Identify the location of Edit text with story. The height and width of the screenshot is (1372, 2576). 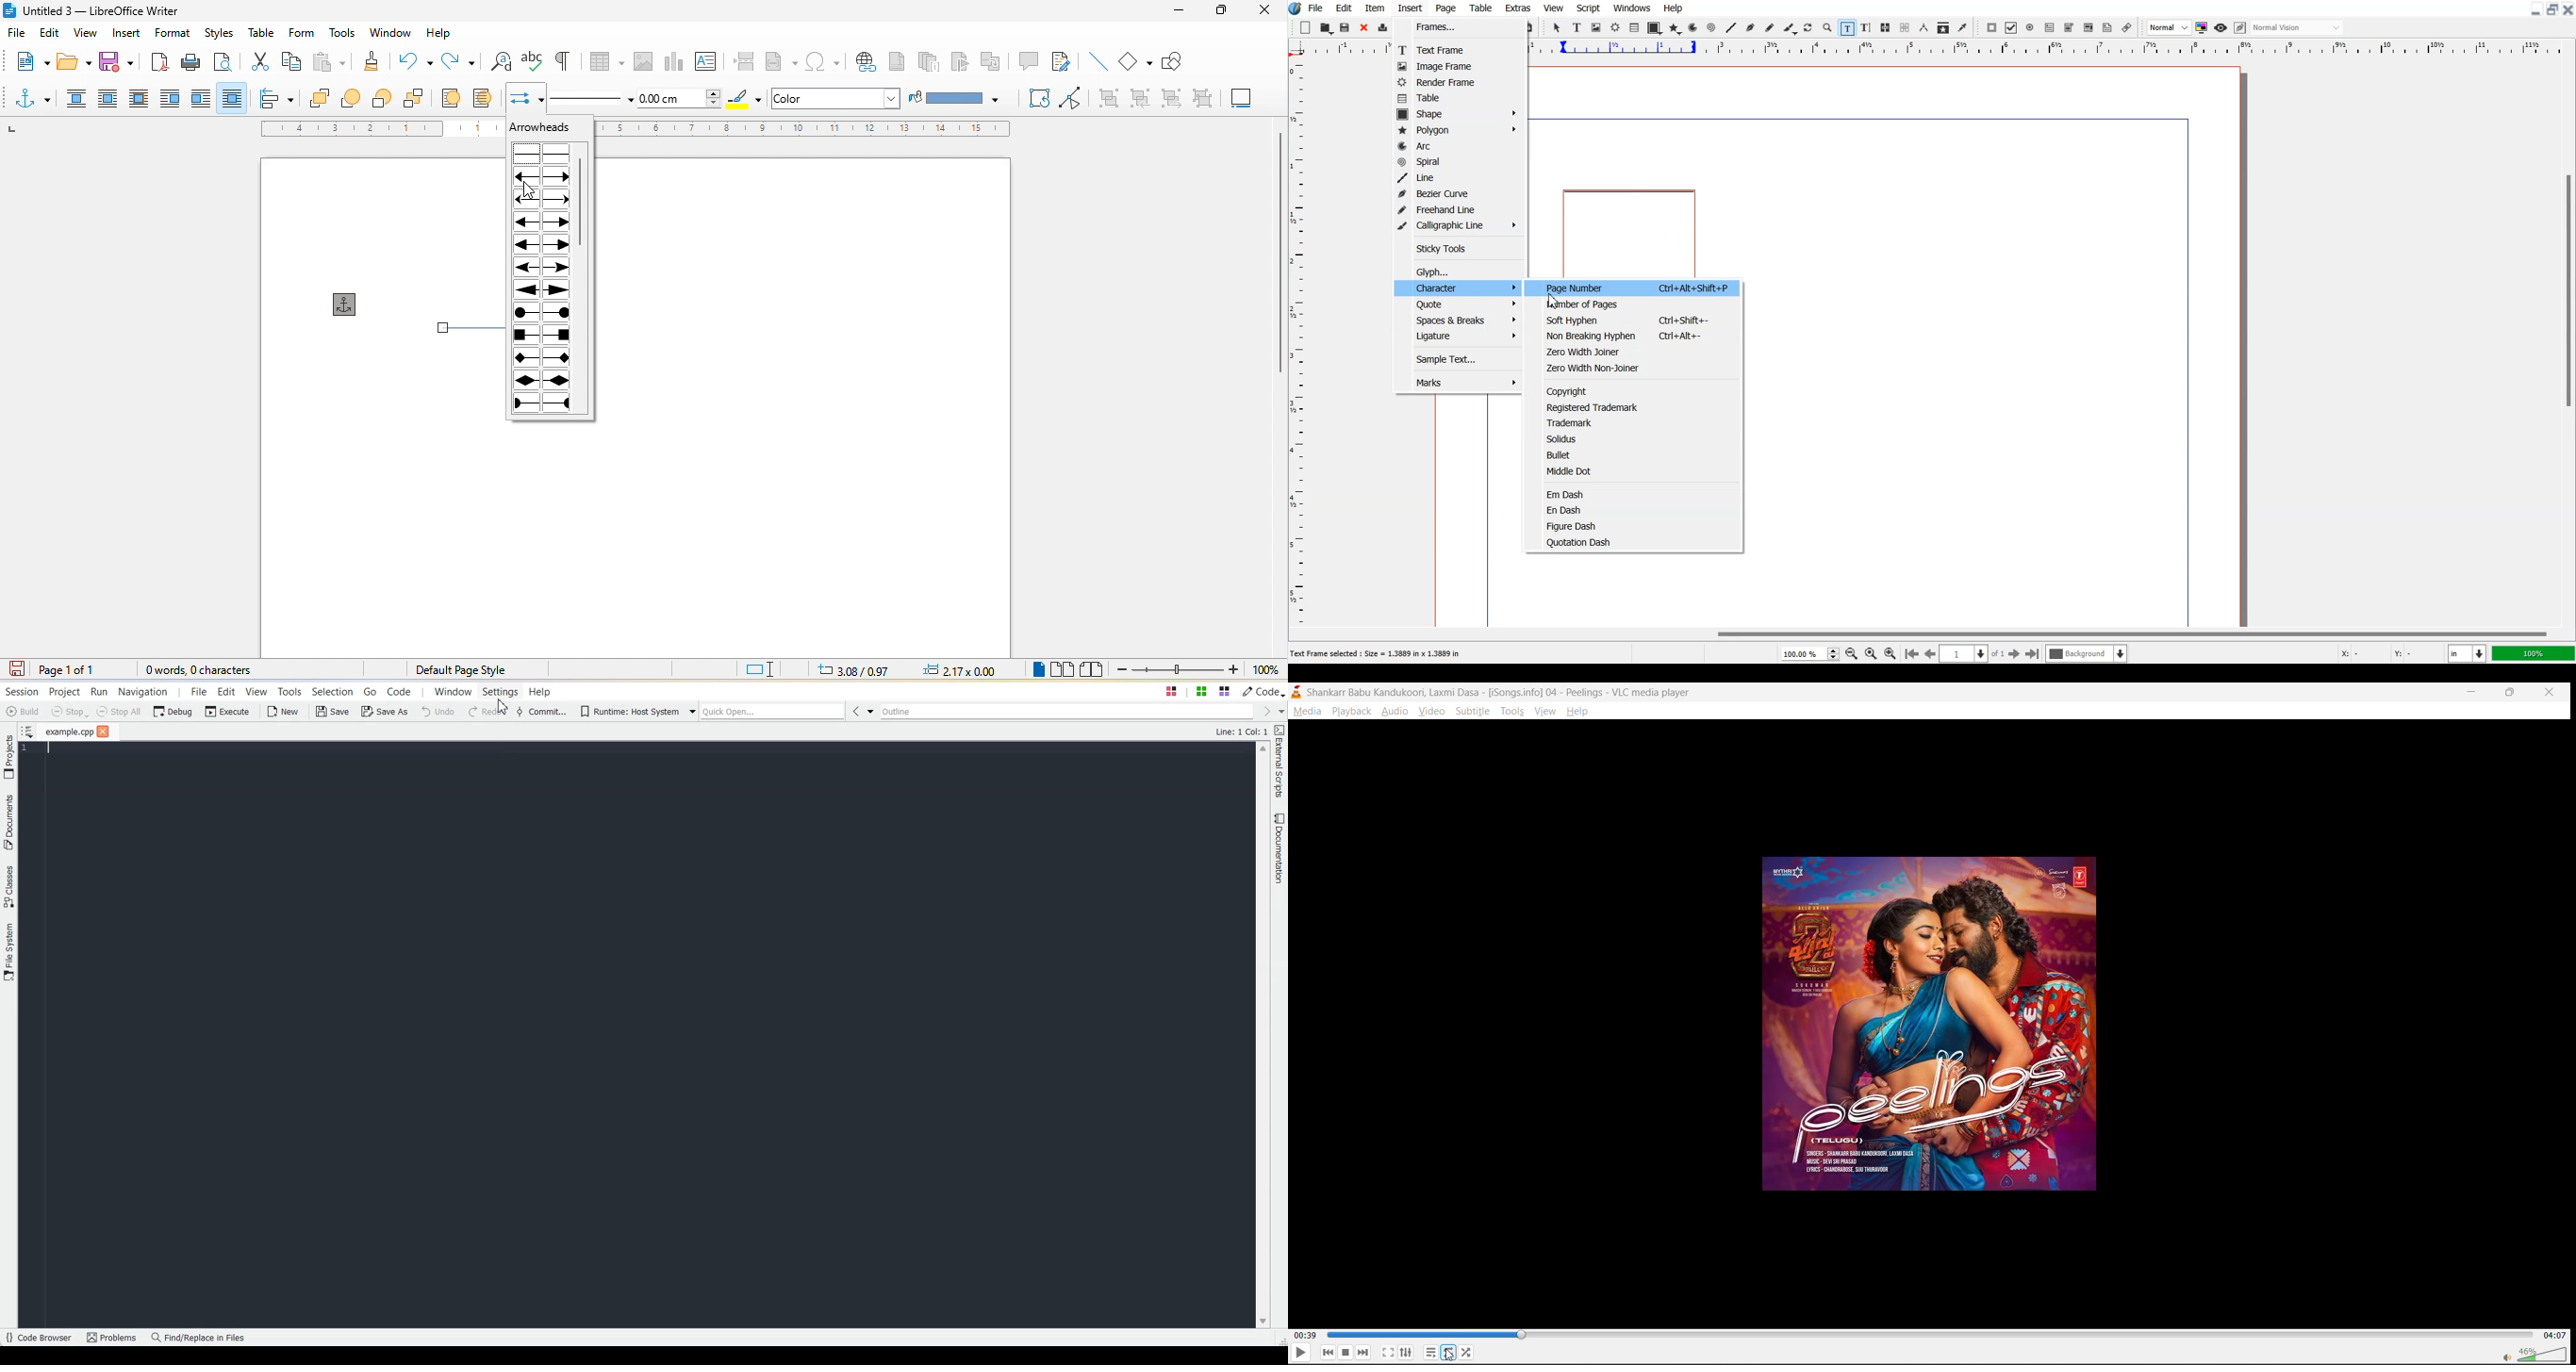
(1867, 28).